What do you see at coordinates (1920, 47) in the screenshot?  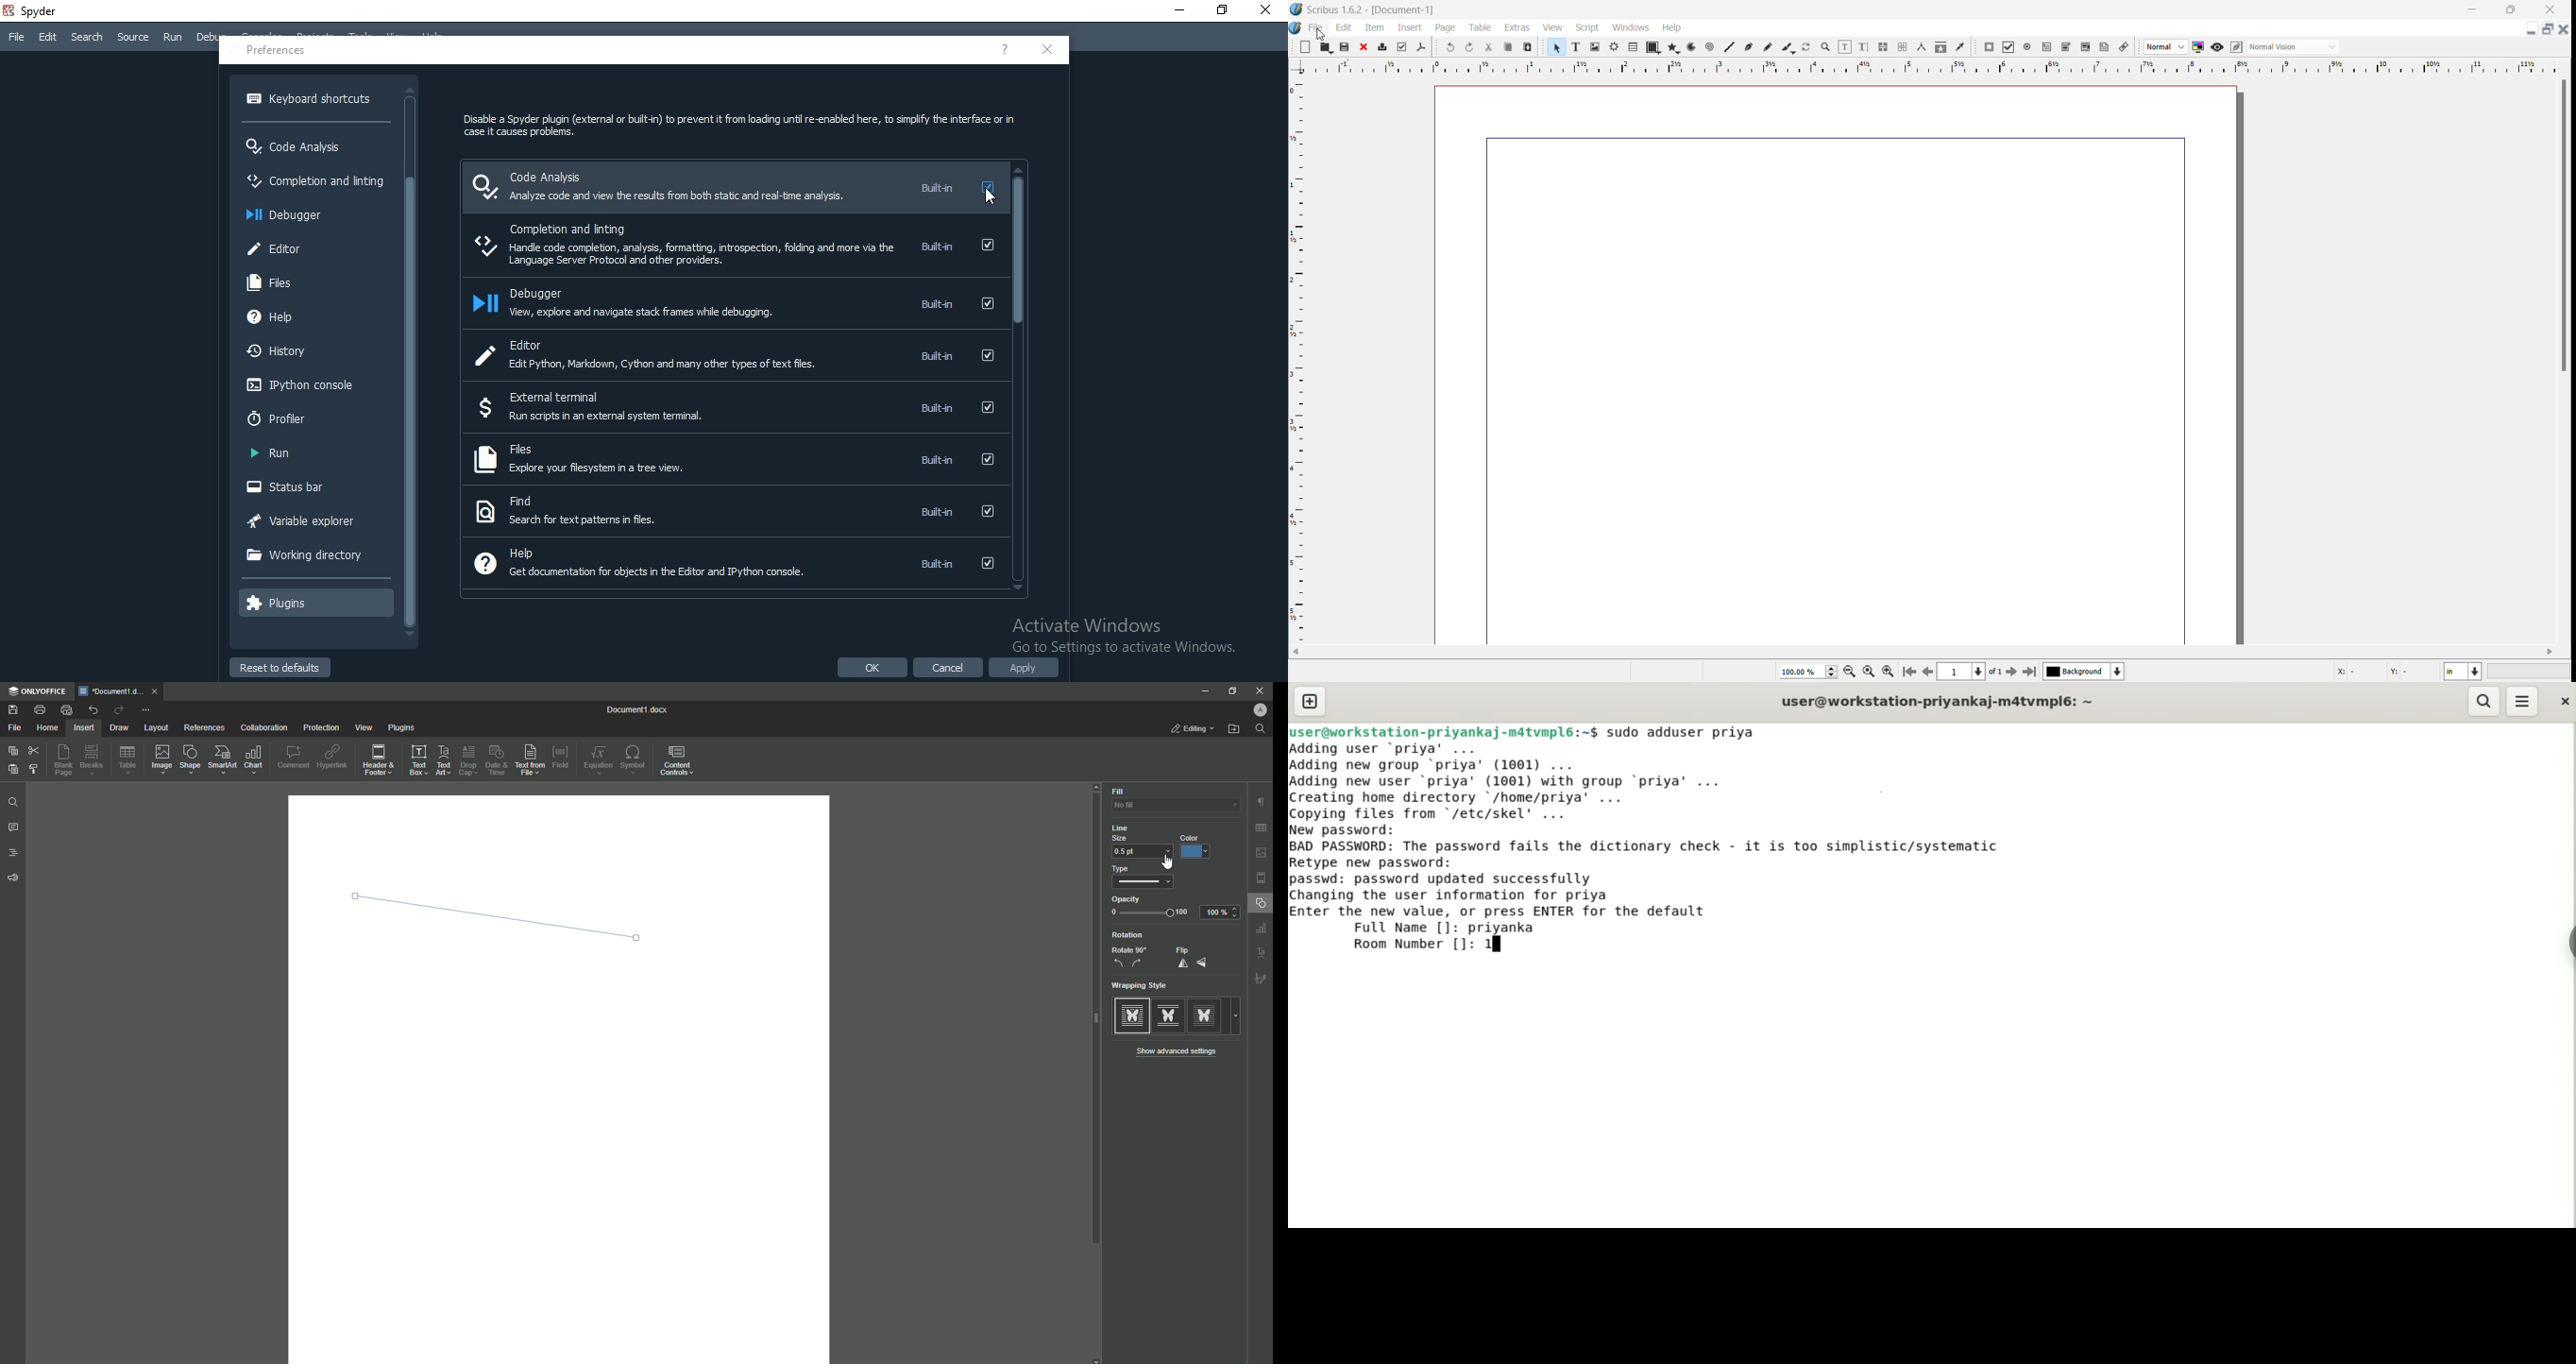 I see `icon` at bounding box center [1920, 47].